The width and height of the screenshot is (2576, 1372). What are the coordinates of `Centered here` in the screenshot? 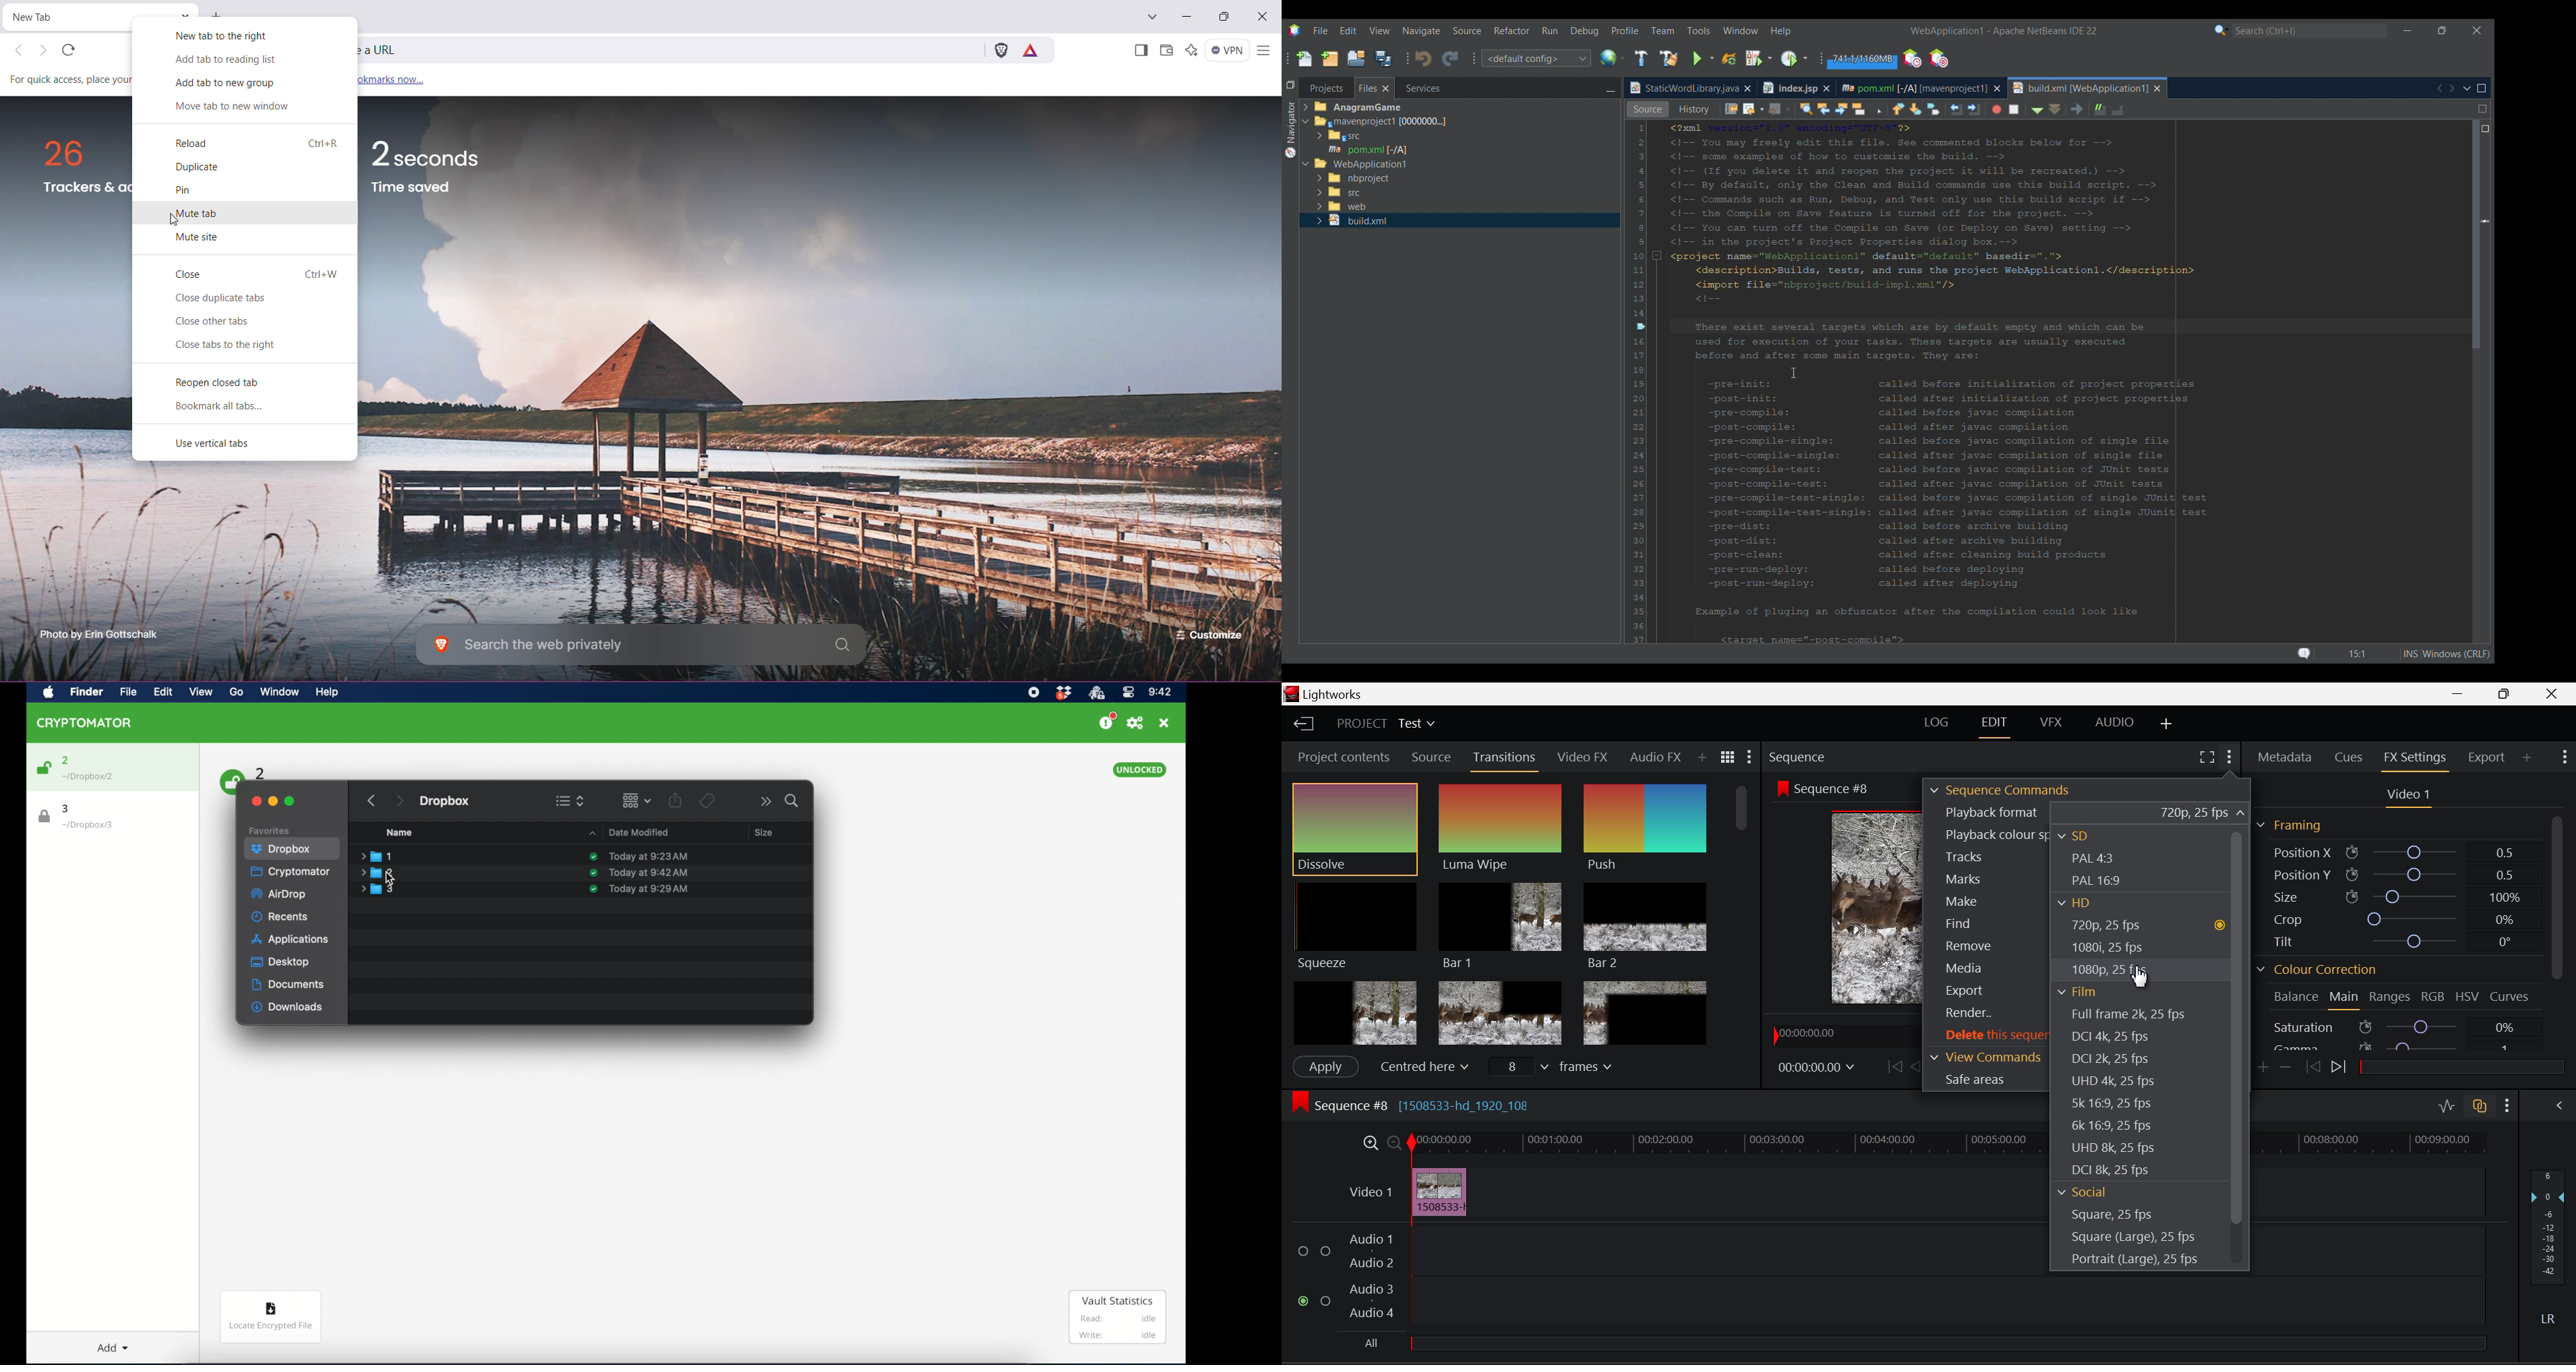 It's located at (1422, 1067).